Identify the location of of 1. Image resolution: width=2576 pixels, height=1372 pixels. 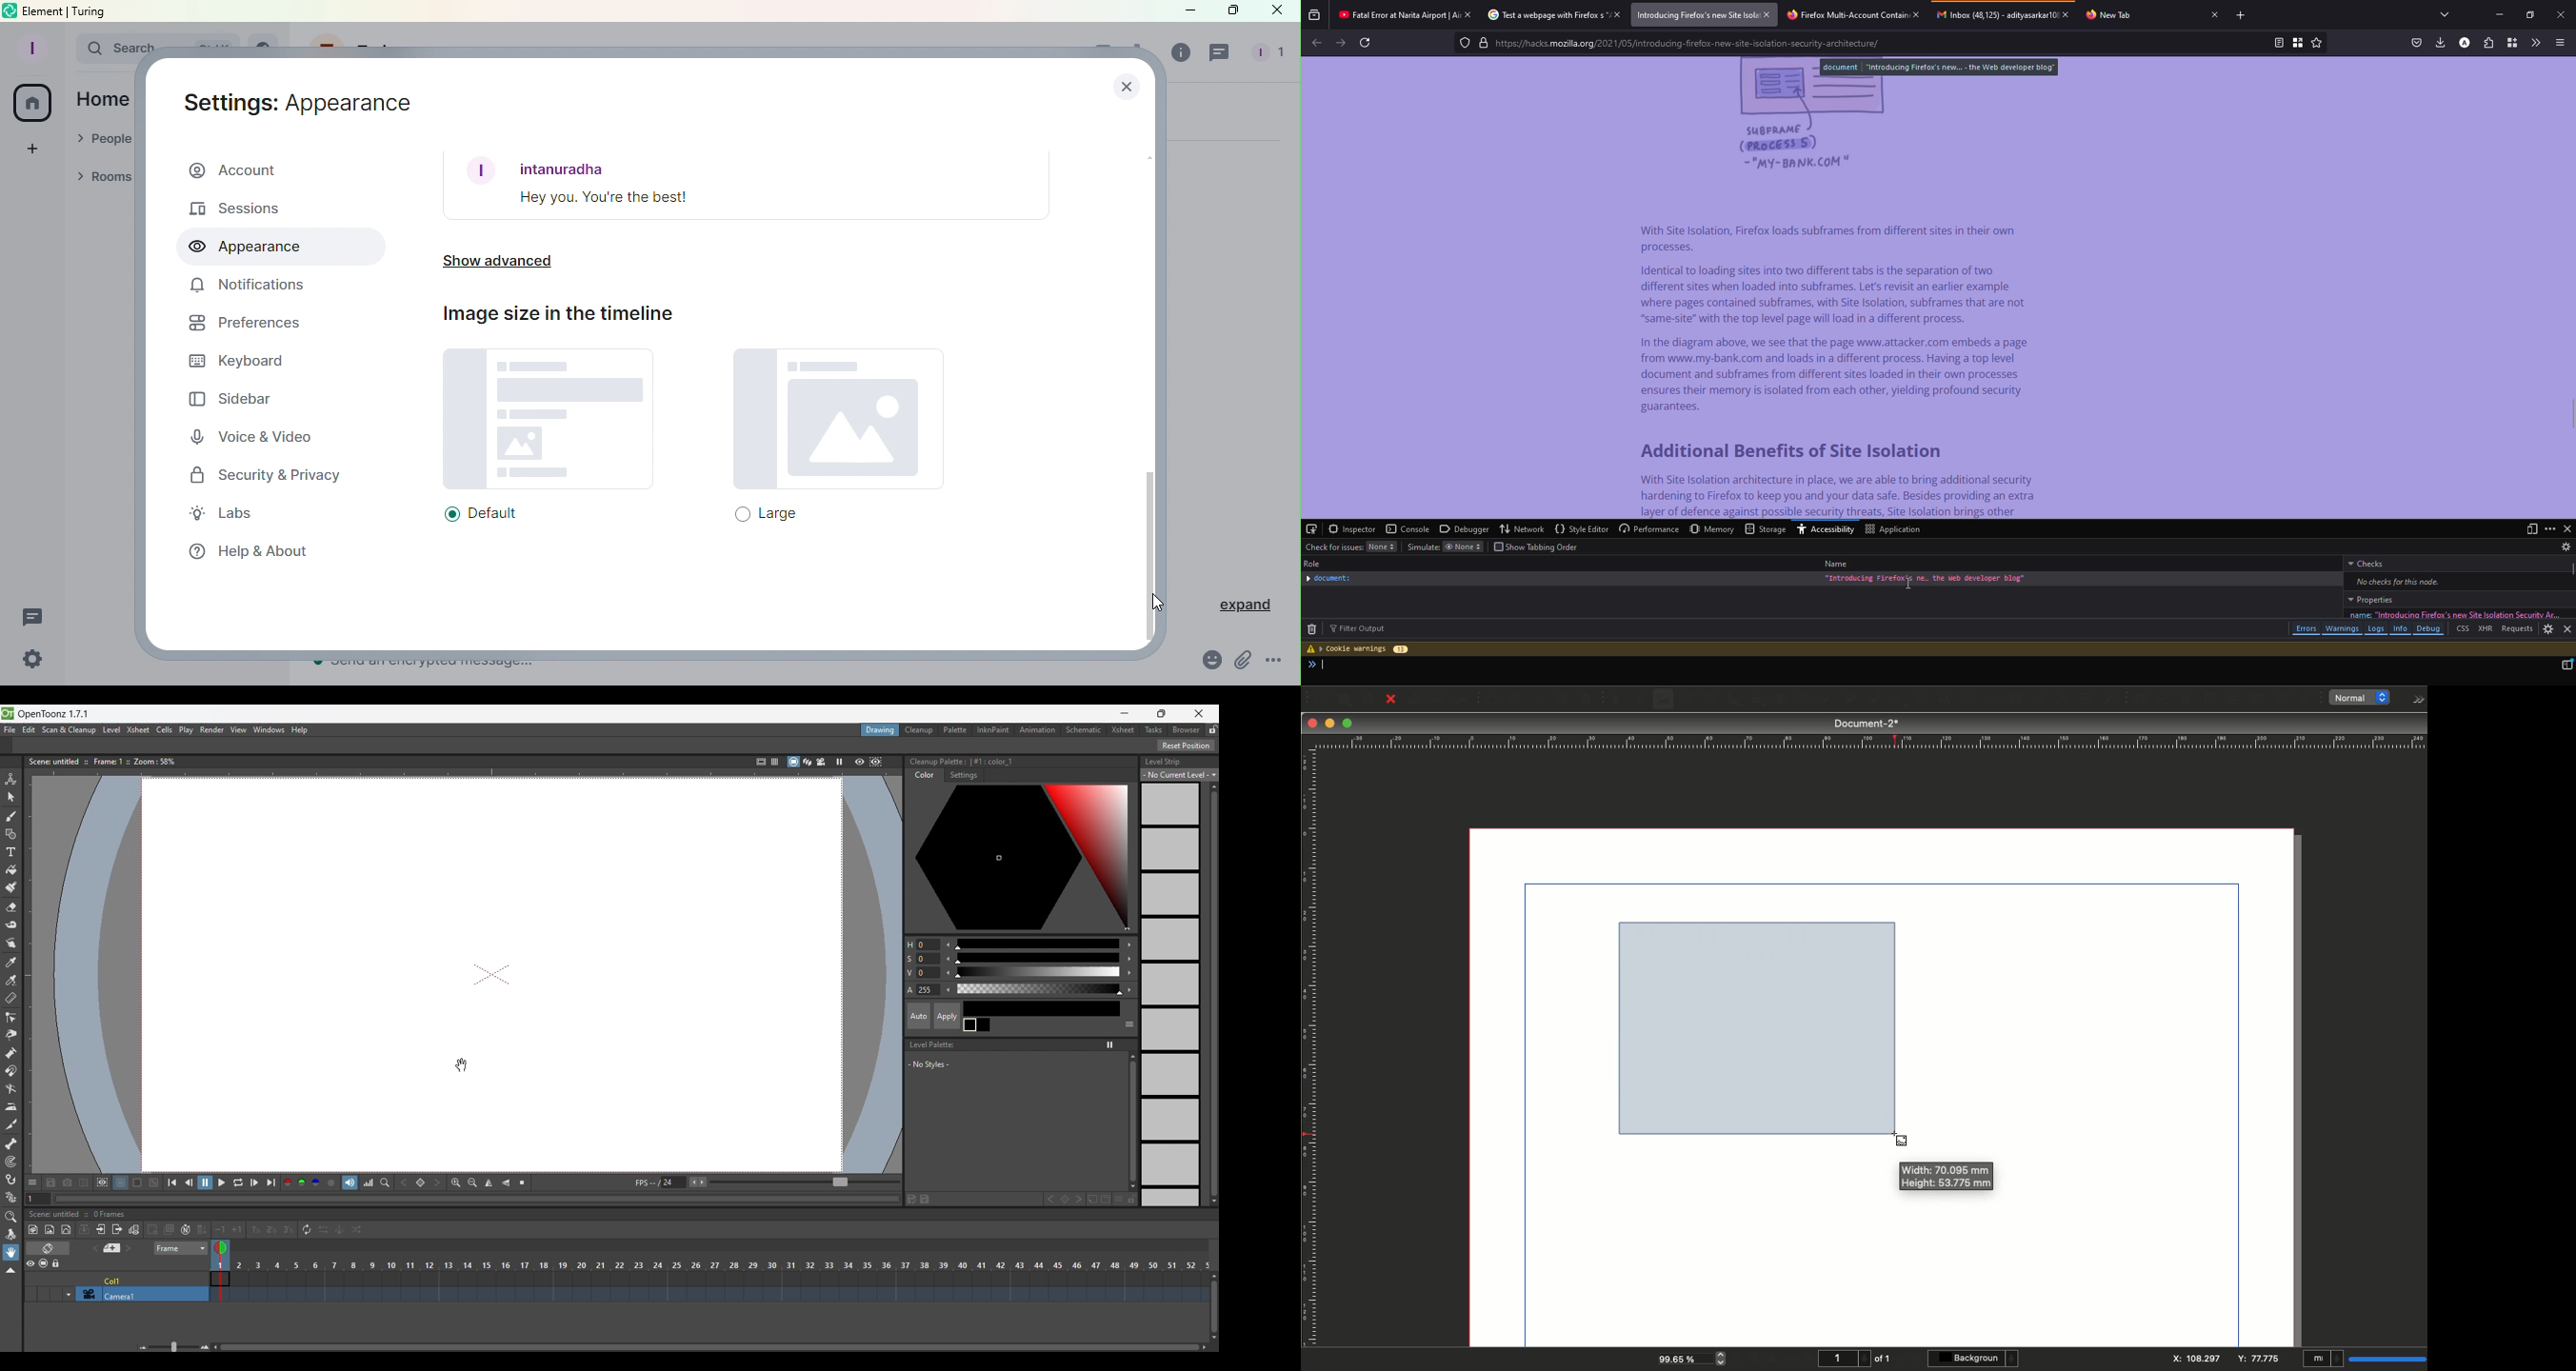
(1883, 1358).